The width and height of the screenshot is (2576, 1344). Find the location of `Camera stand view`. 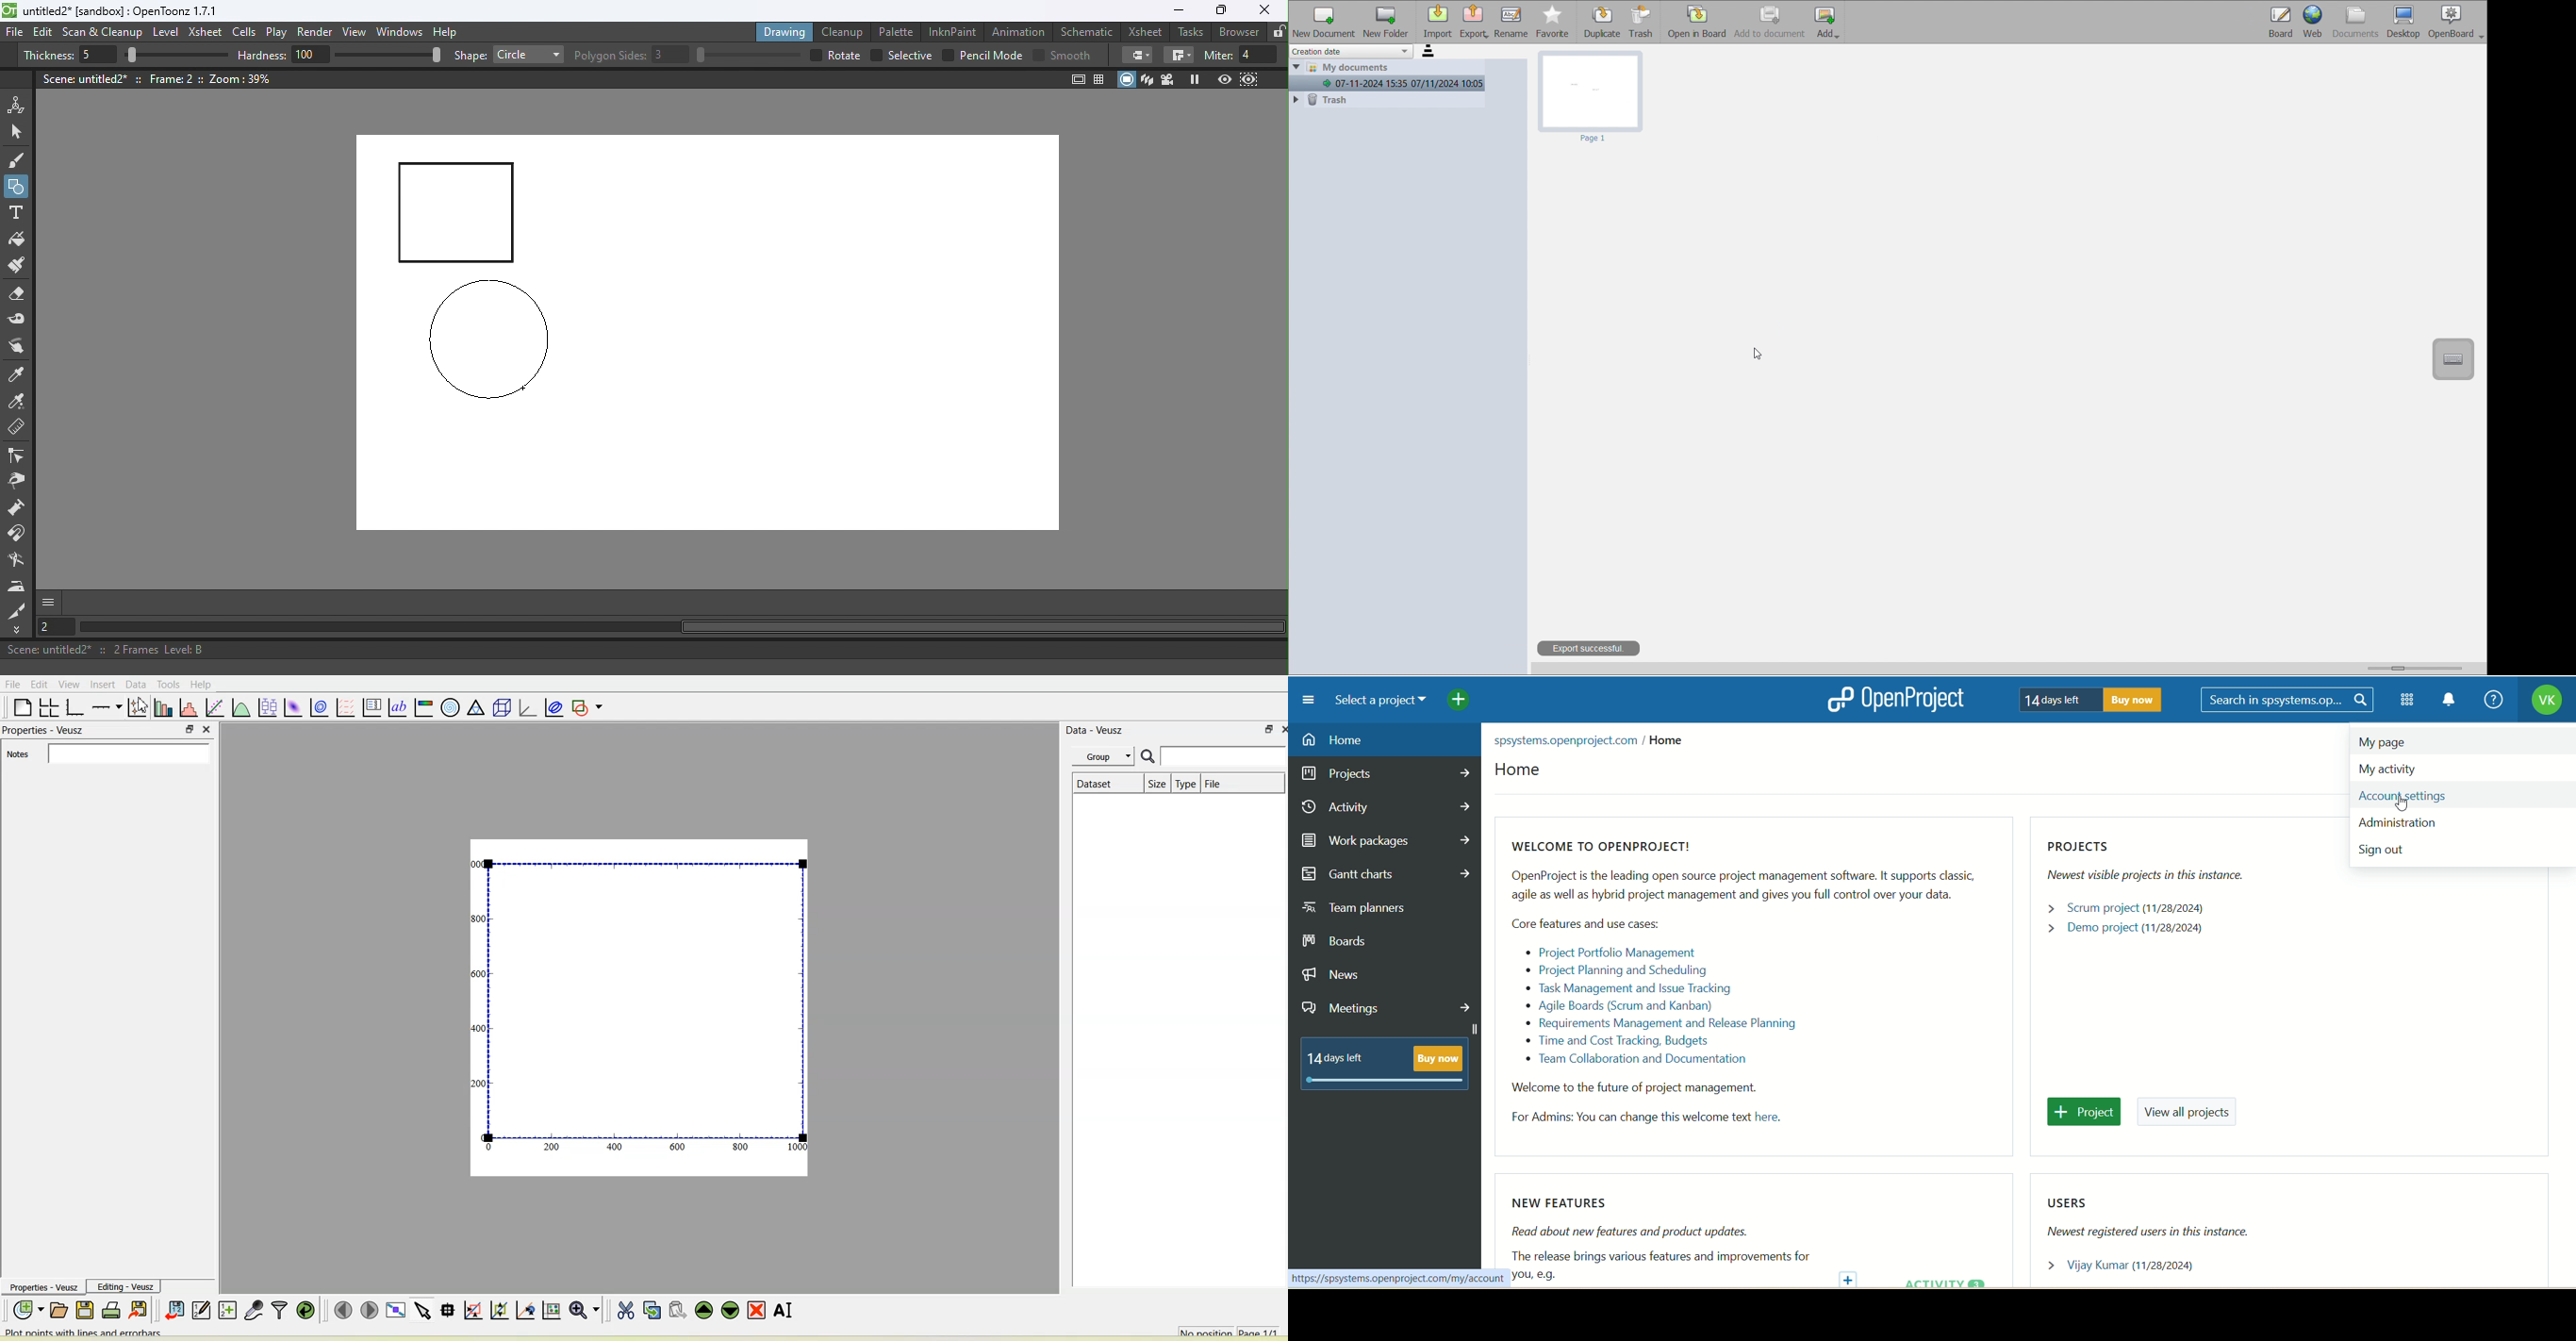

Camera stand view is located at coordinates (1128, 79).